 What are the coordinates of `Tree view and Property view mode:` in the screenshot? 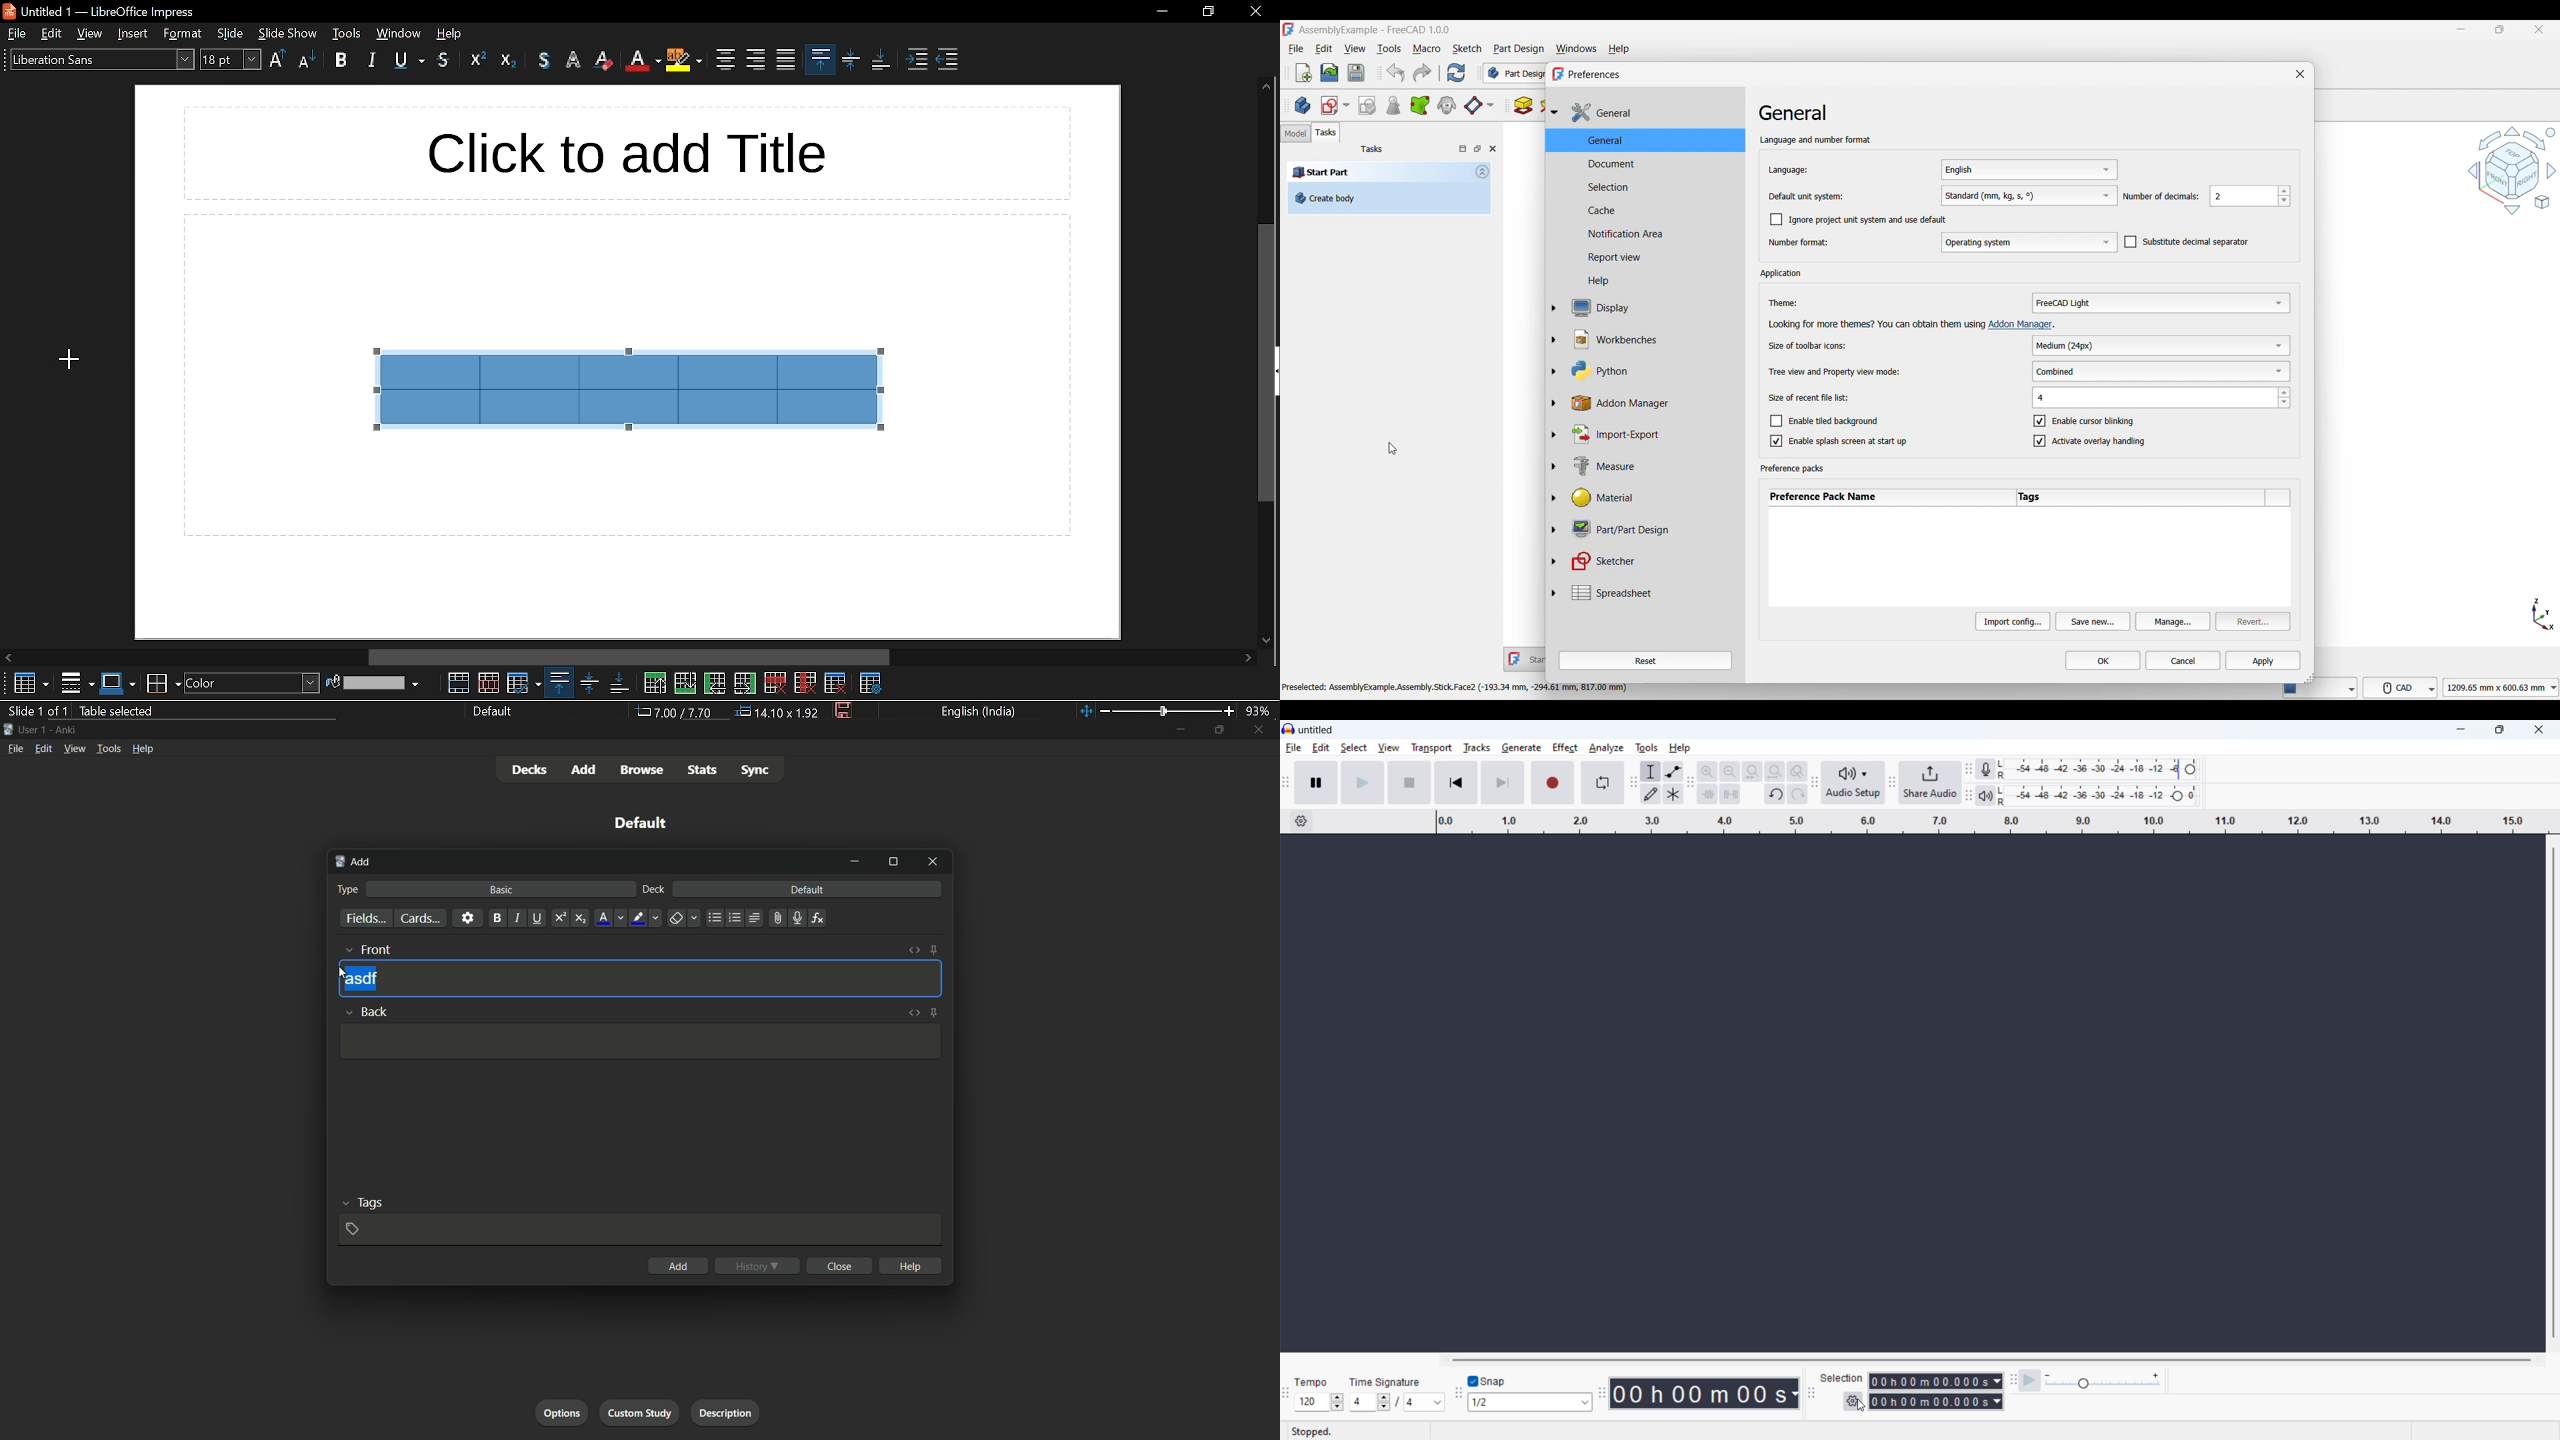 It's located at (1835, 371).